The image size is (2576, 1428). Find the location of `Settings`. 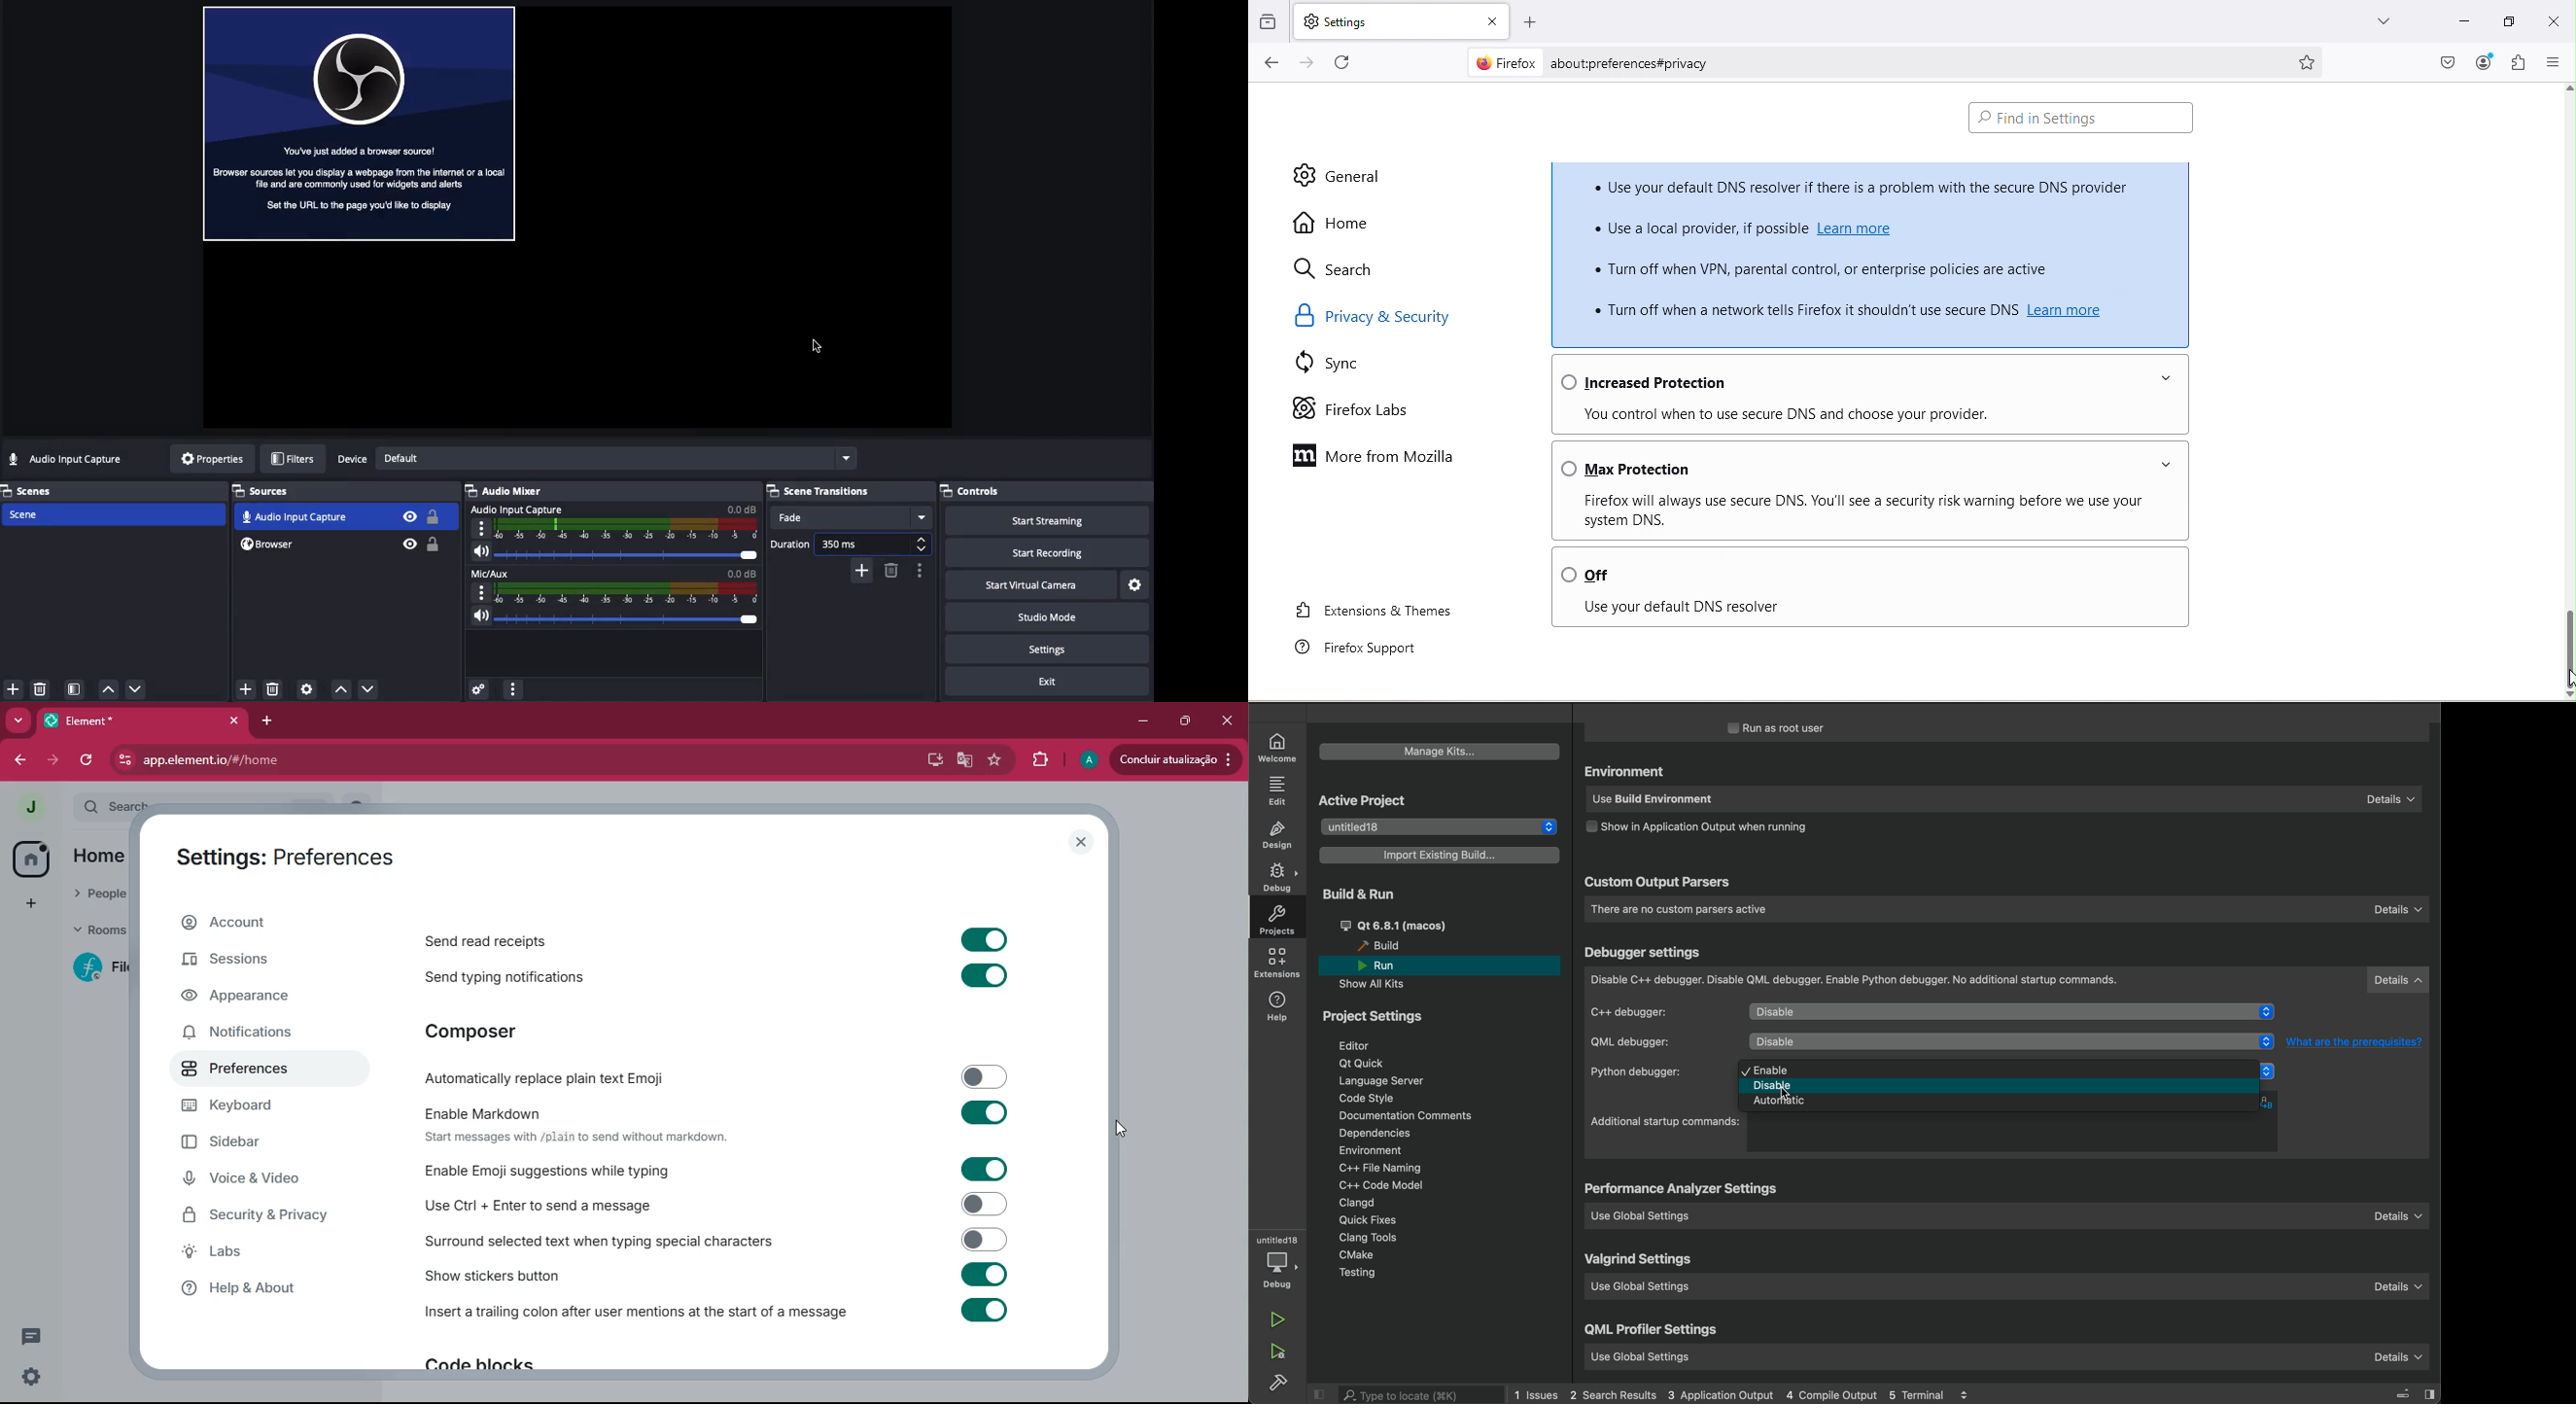

Settings is located at coordinates (1049, 650).